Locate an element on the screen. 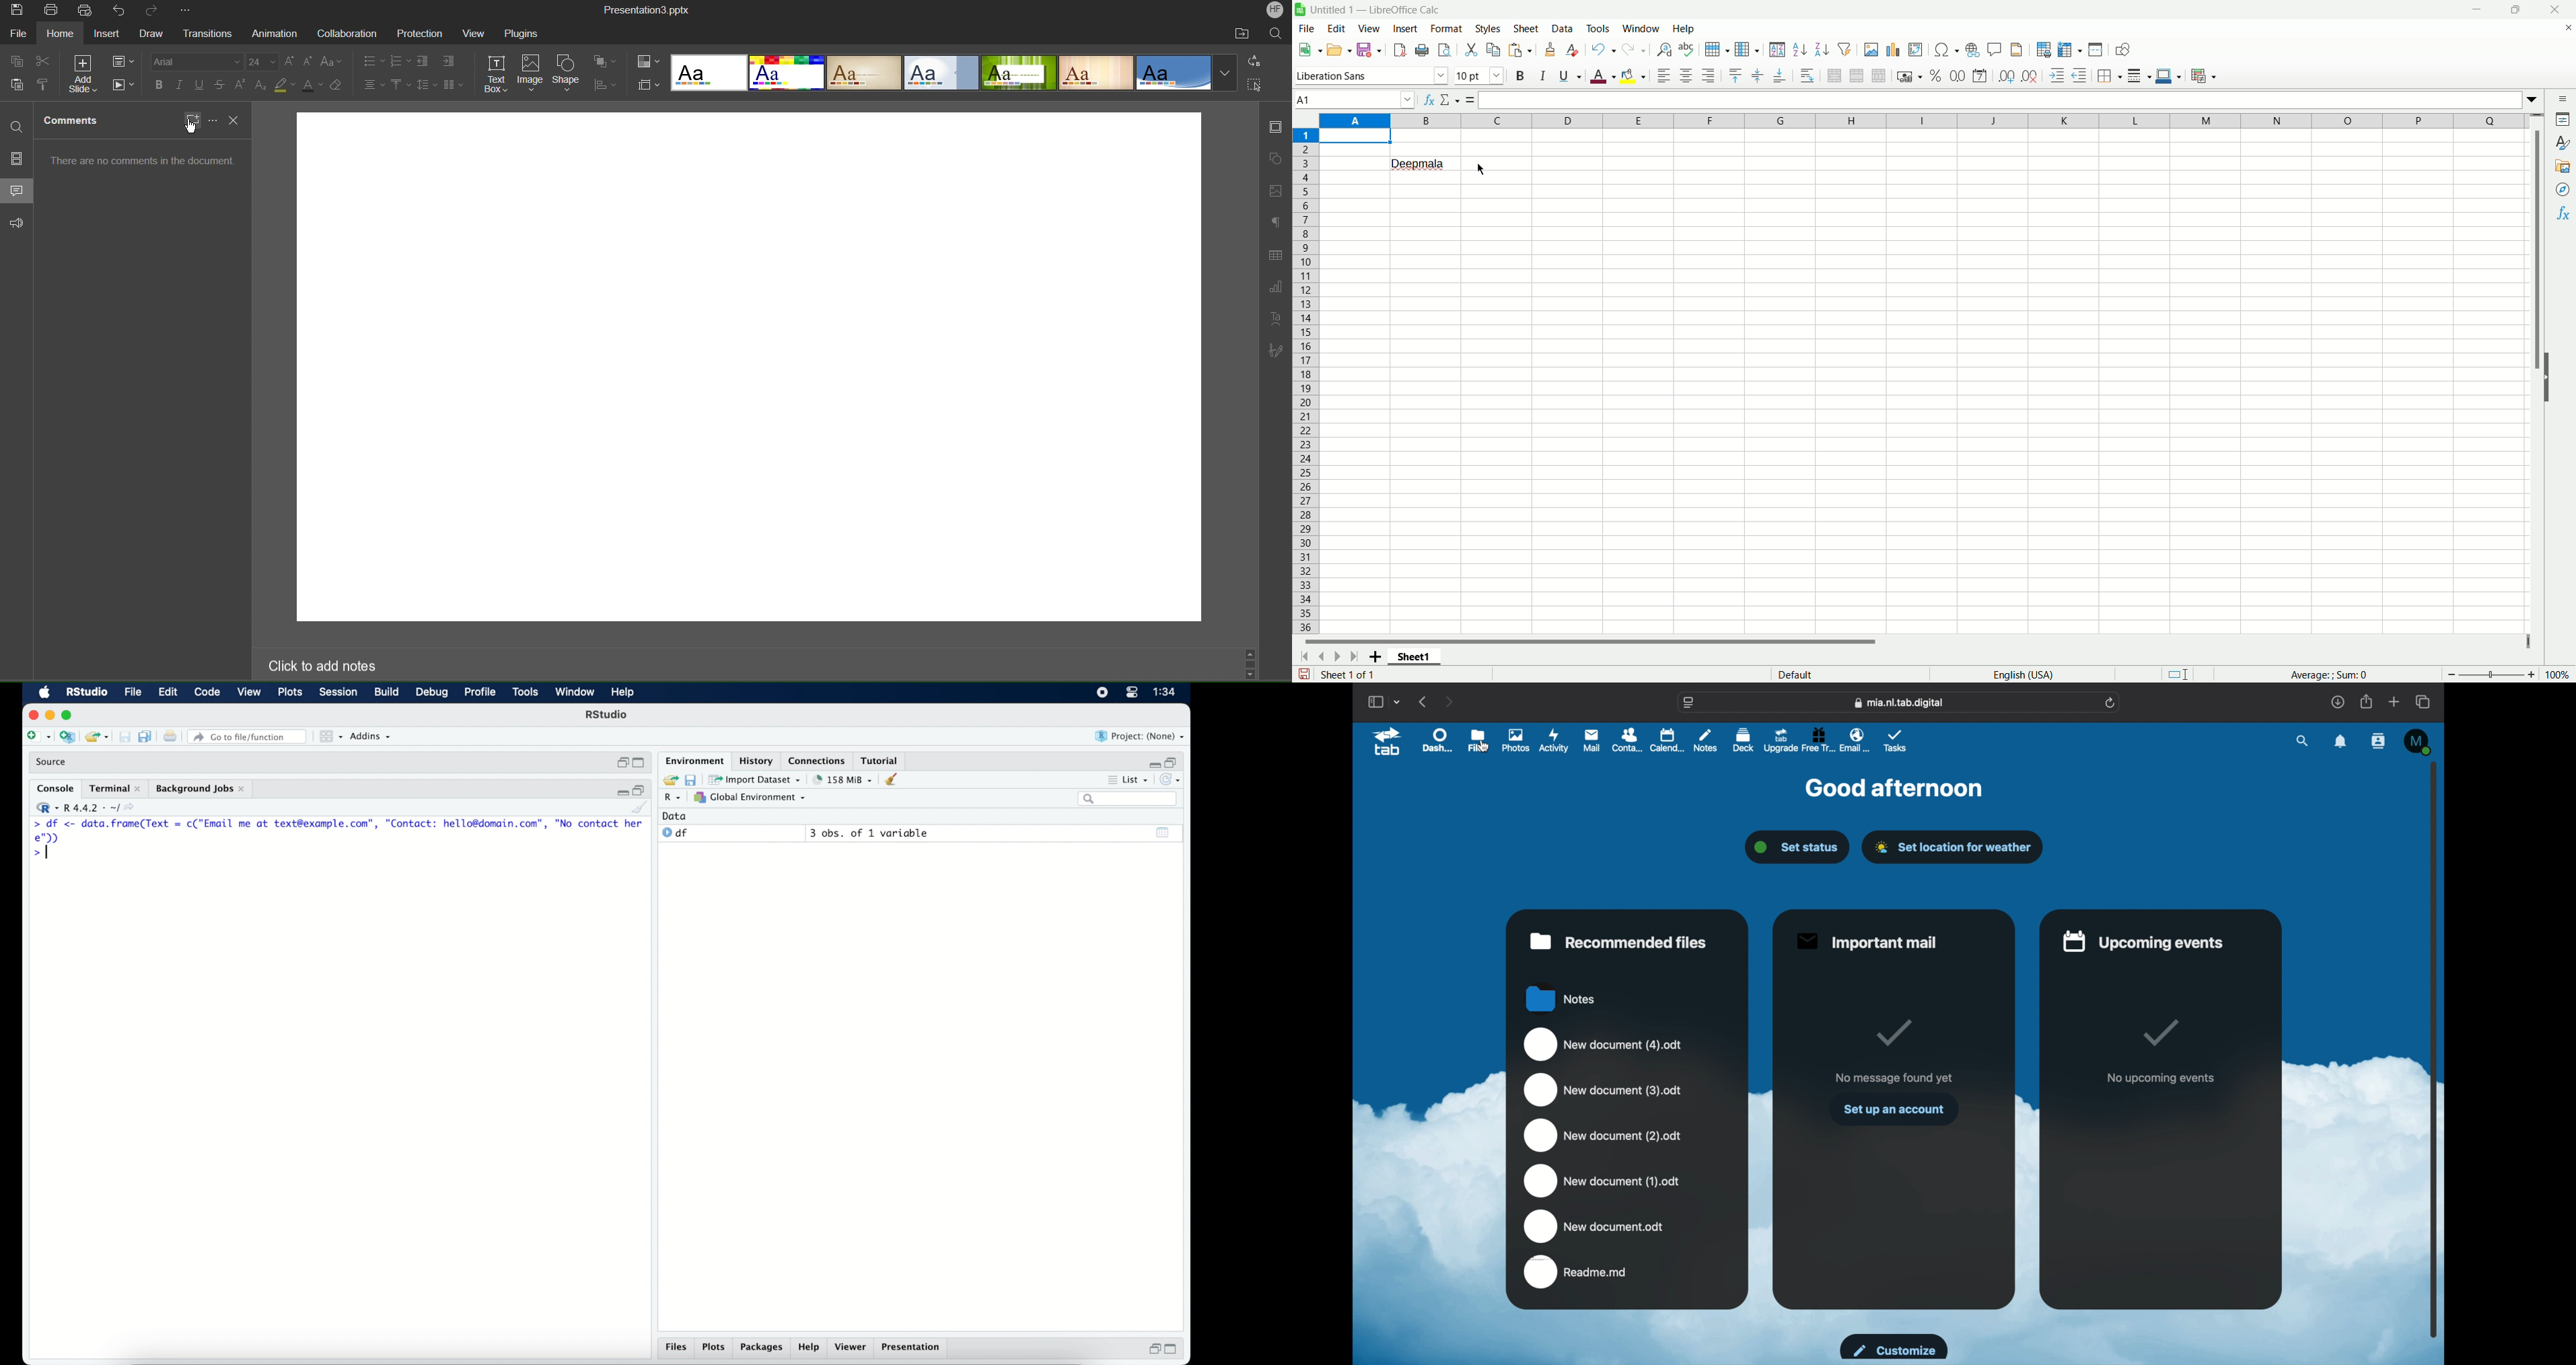 The image size is (2576, 1372). Shape is located at coordinates (569, 73).